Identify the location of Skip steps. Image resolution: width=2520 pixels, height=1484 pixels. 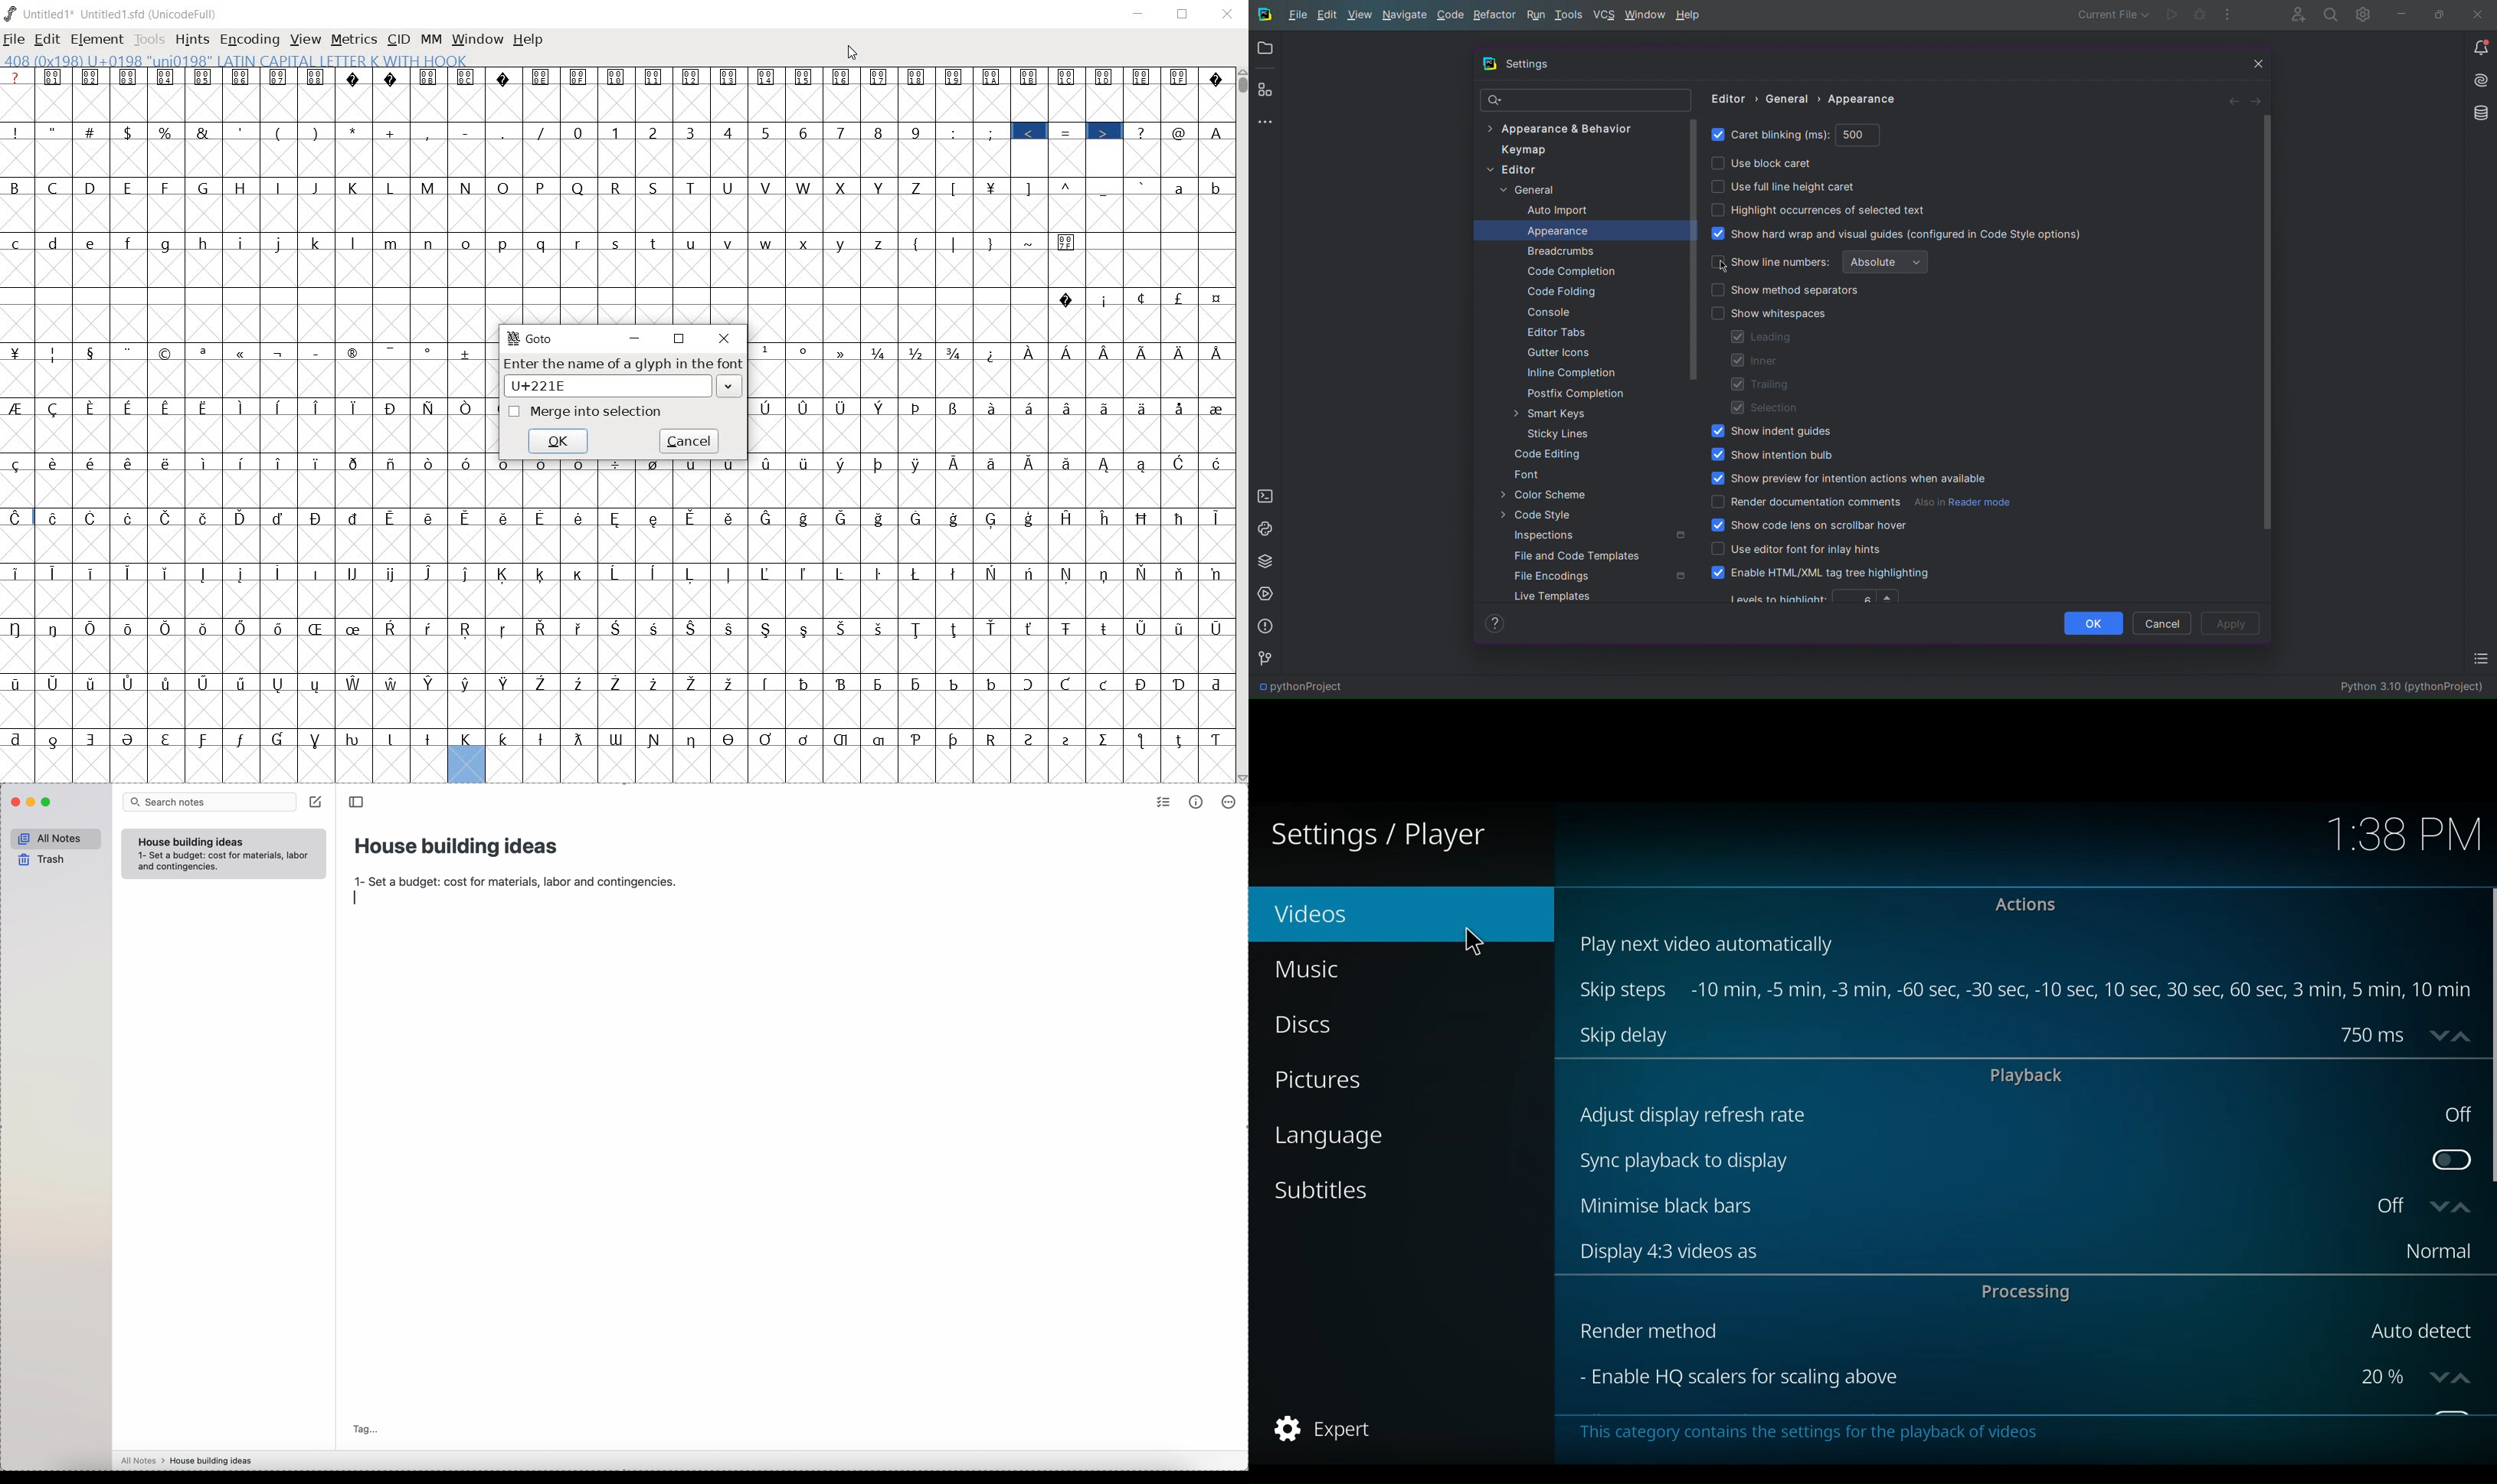
(1624, 991).